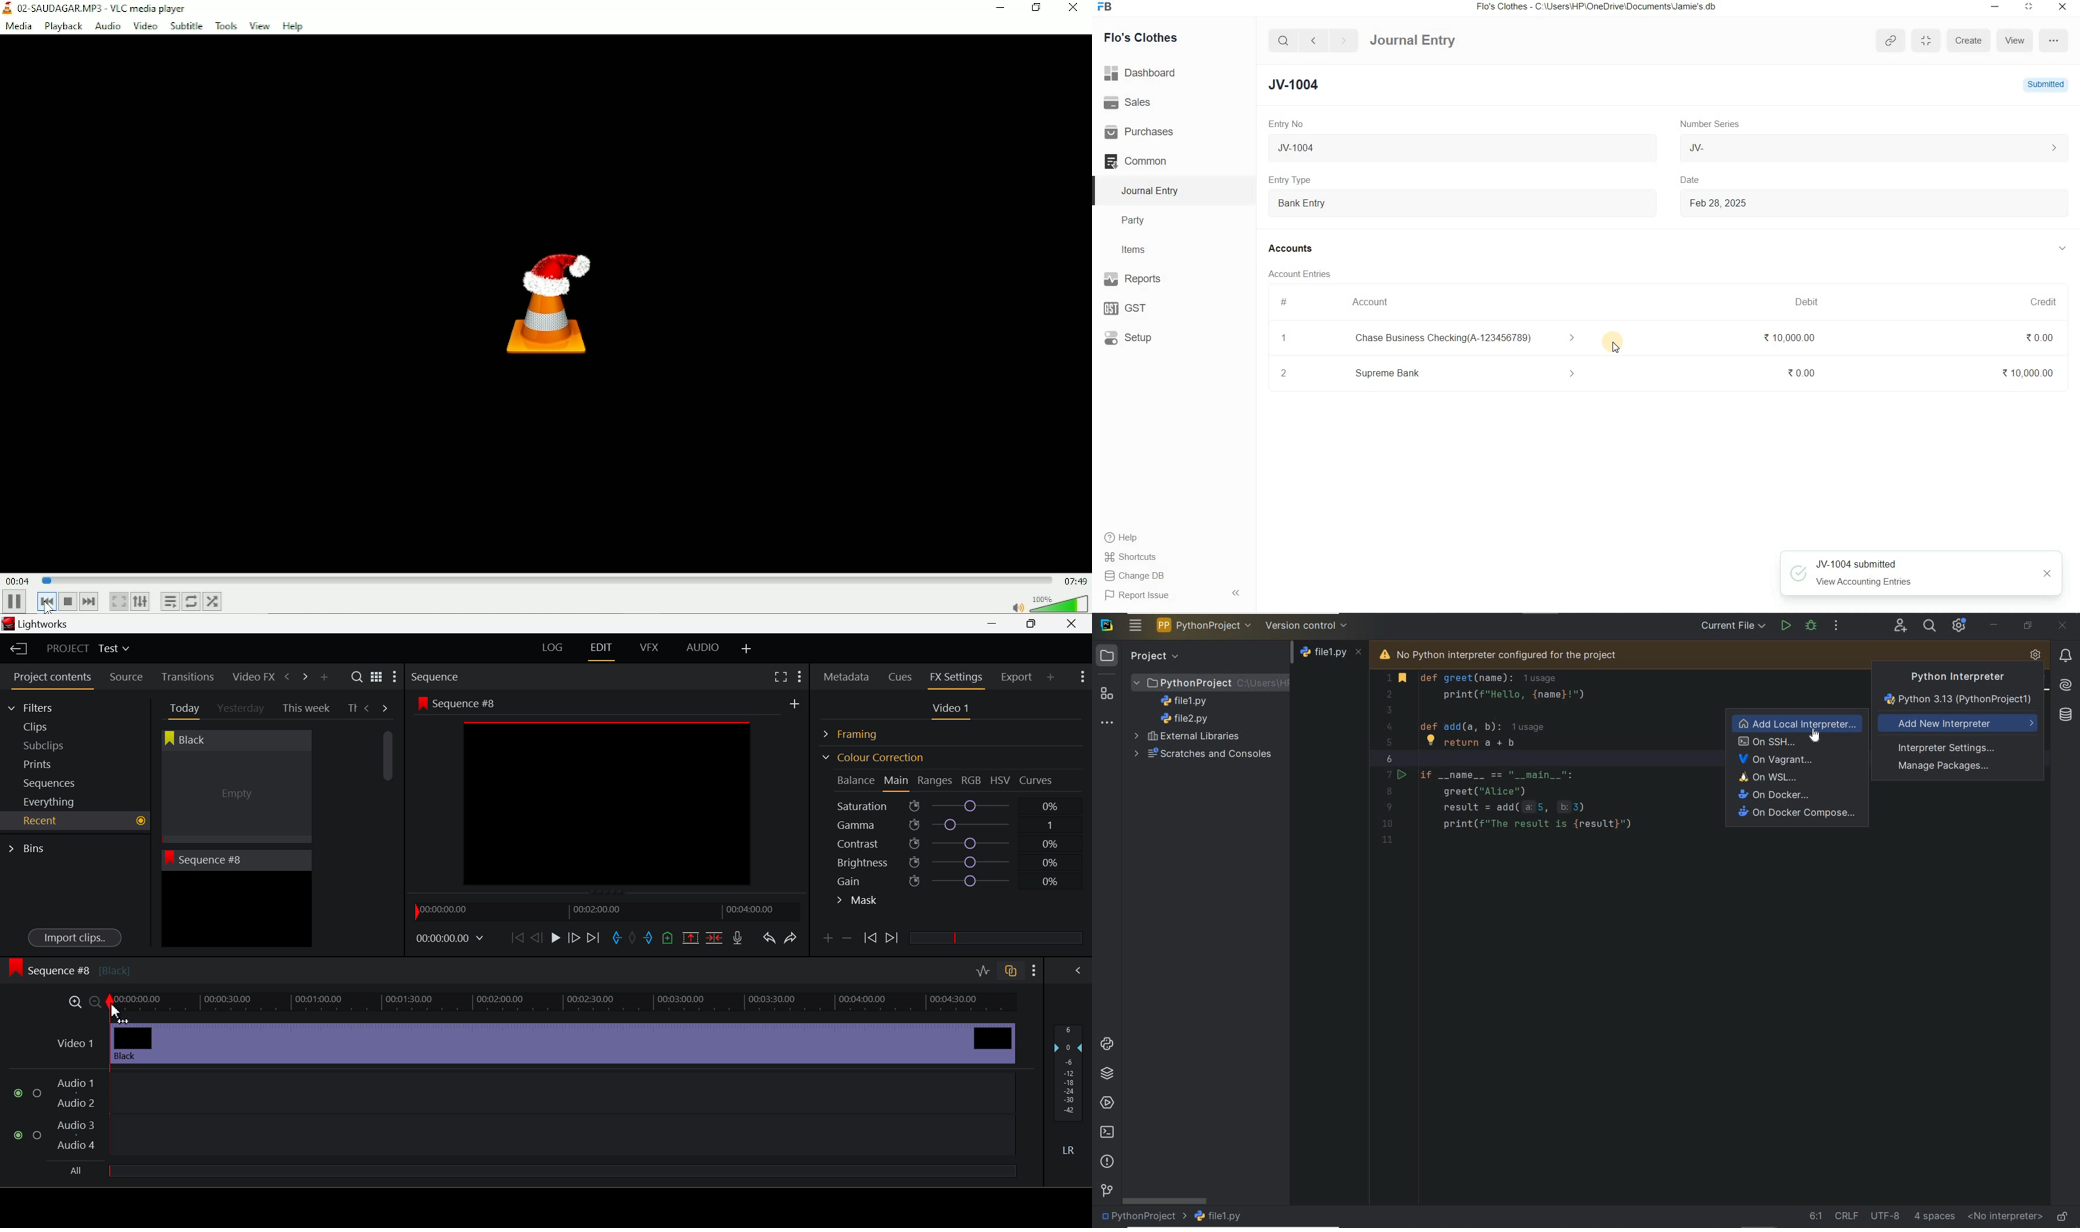 The width and height of the screenshot is (2100, 1232). Describe the element at coordinates (44, 602) in the screenshot. I see `Cursor` at that location.